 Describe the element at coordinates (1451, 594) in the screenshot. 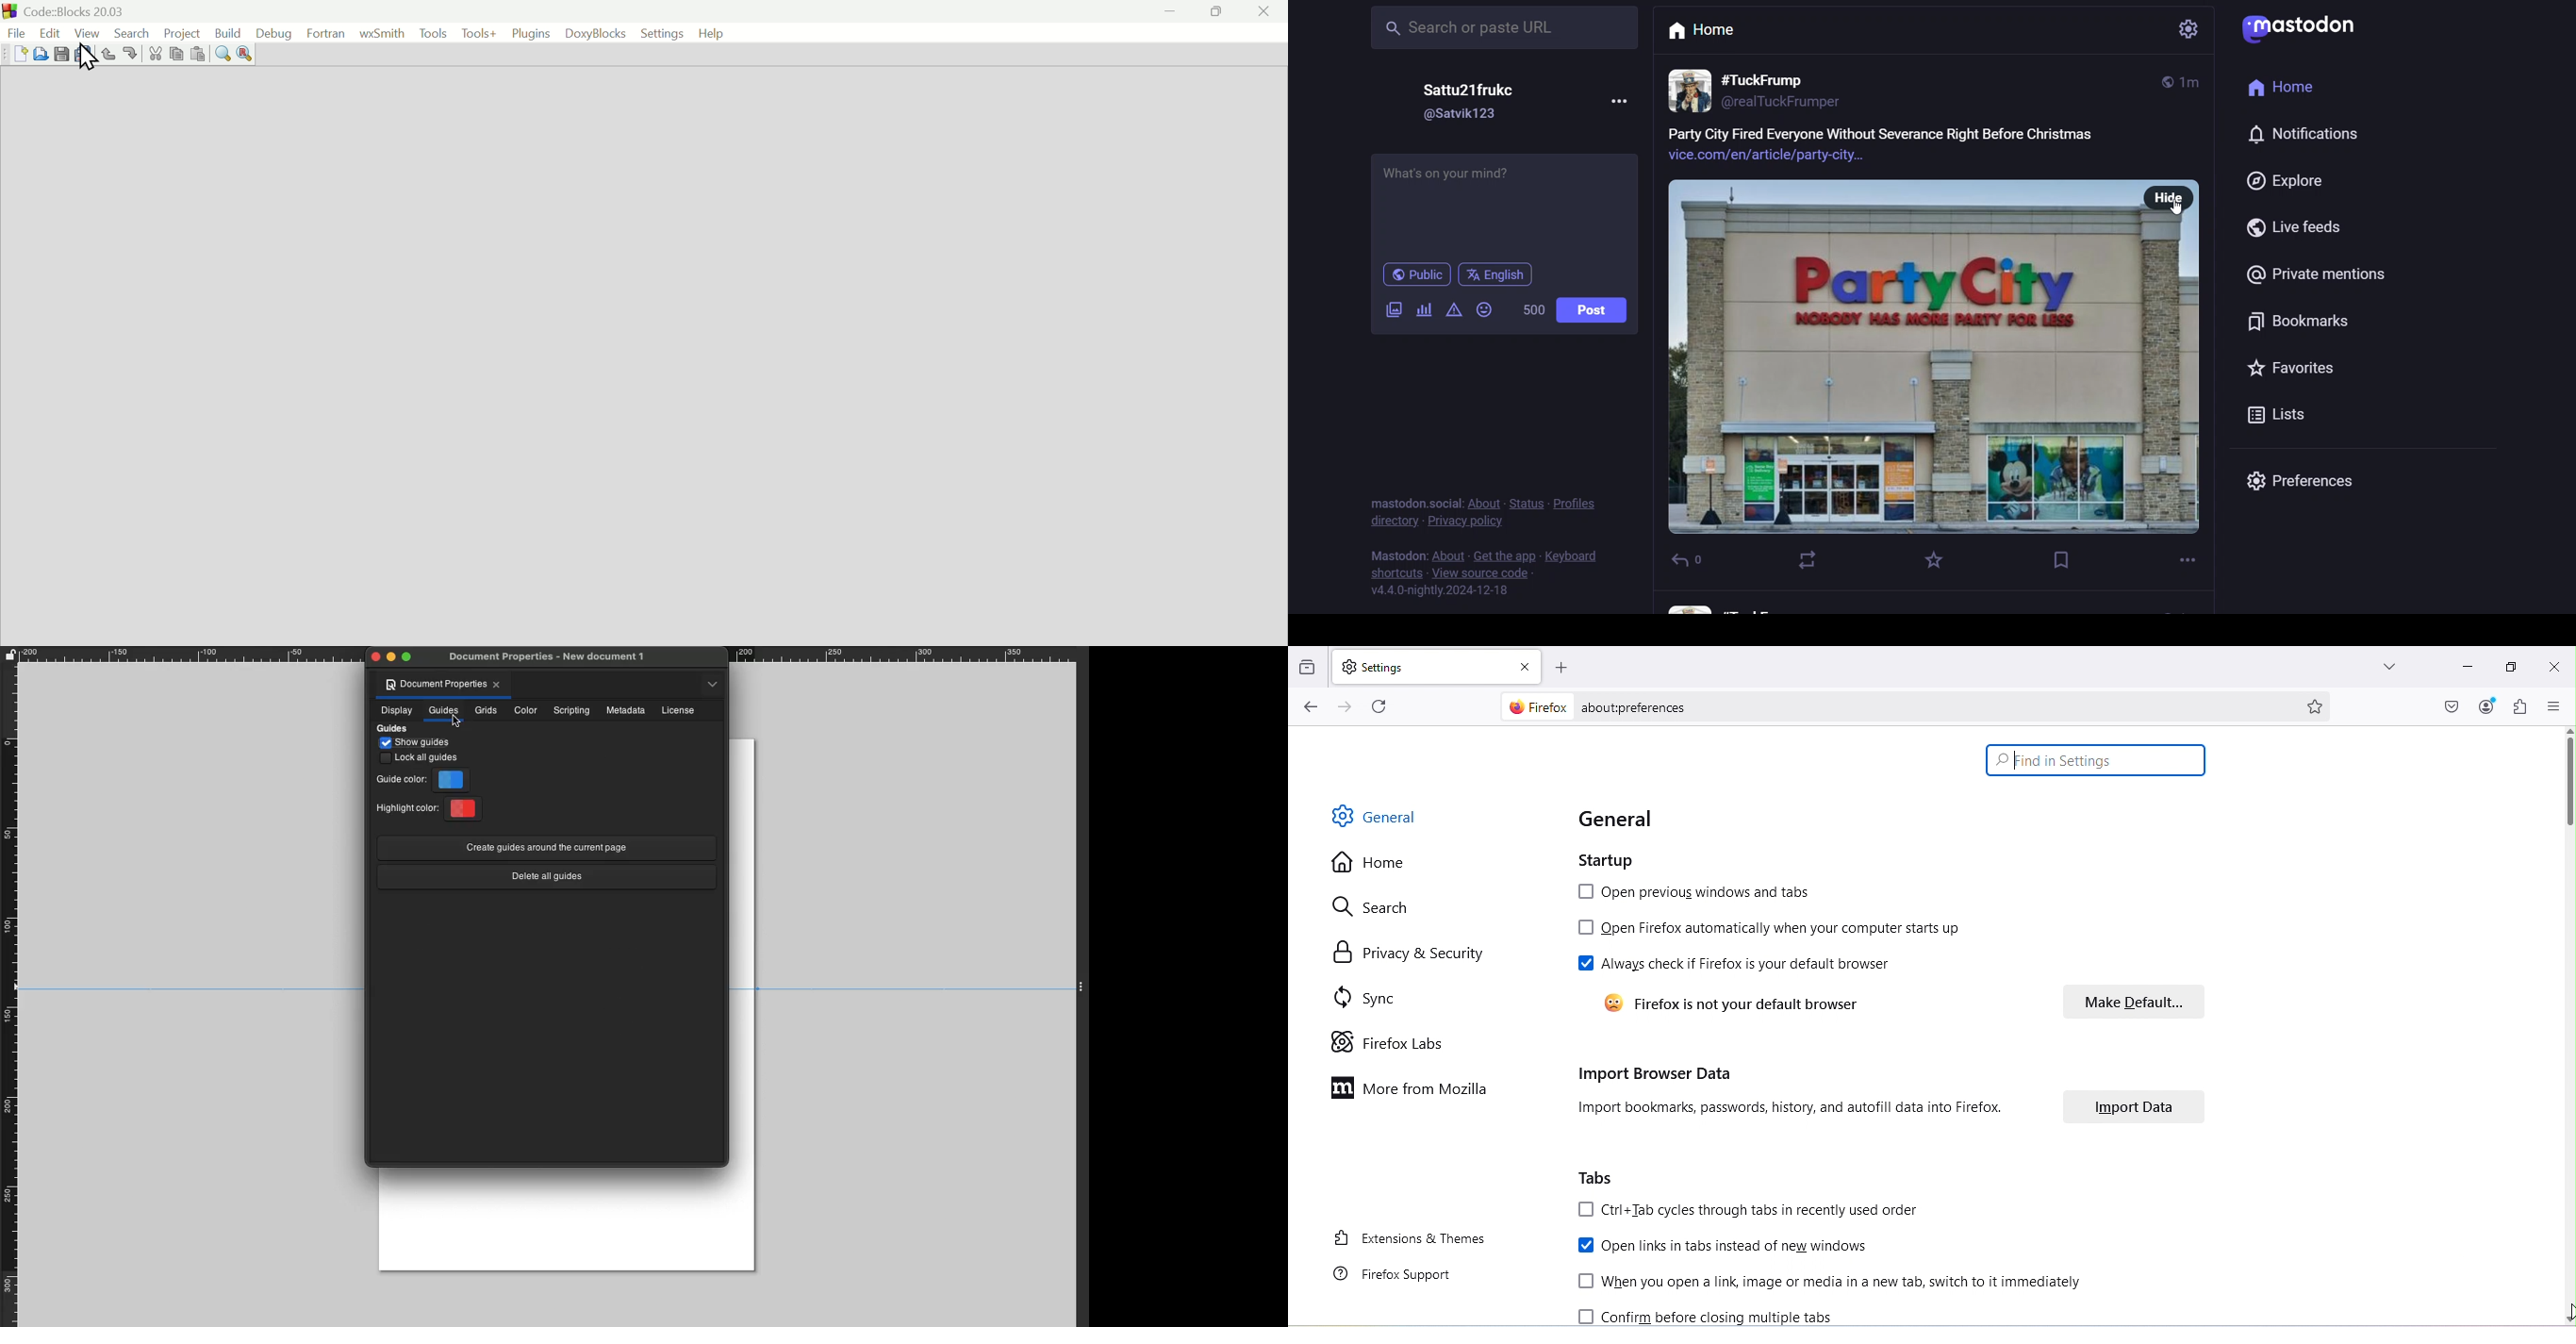

I see `Version` at that location.